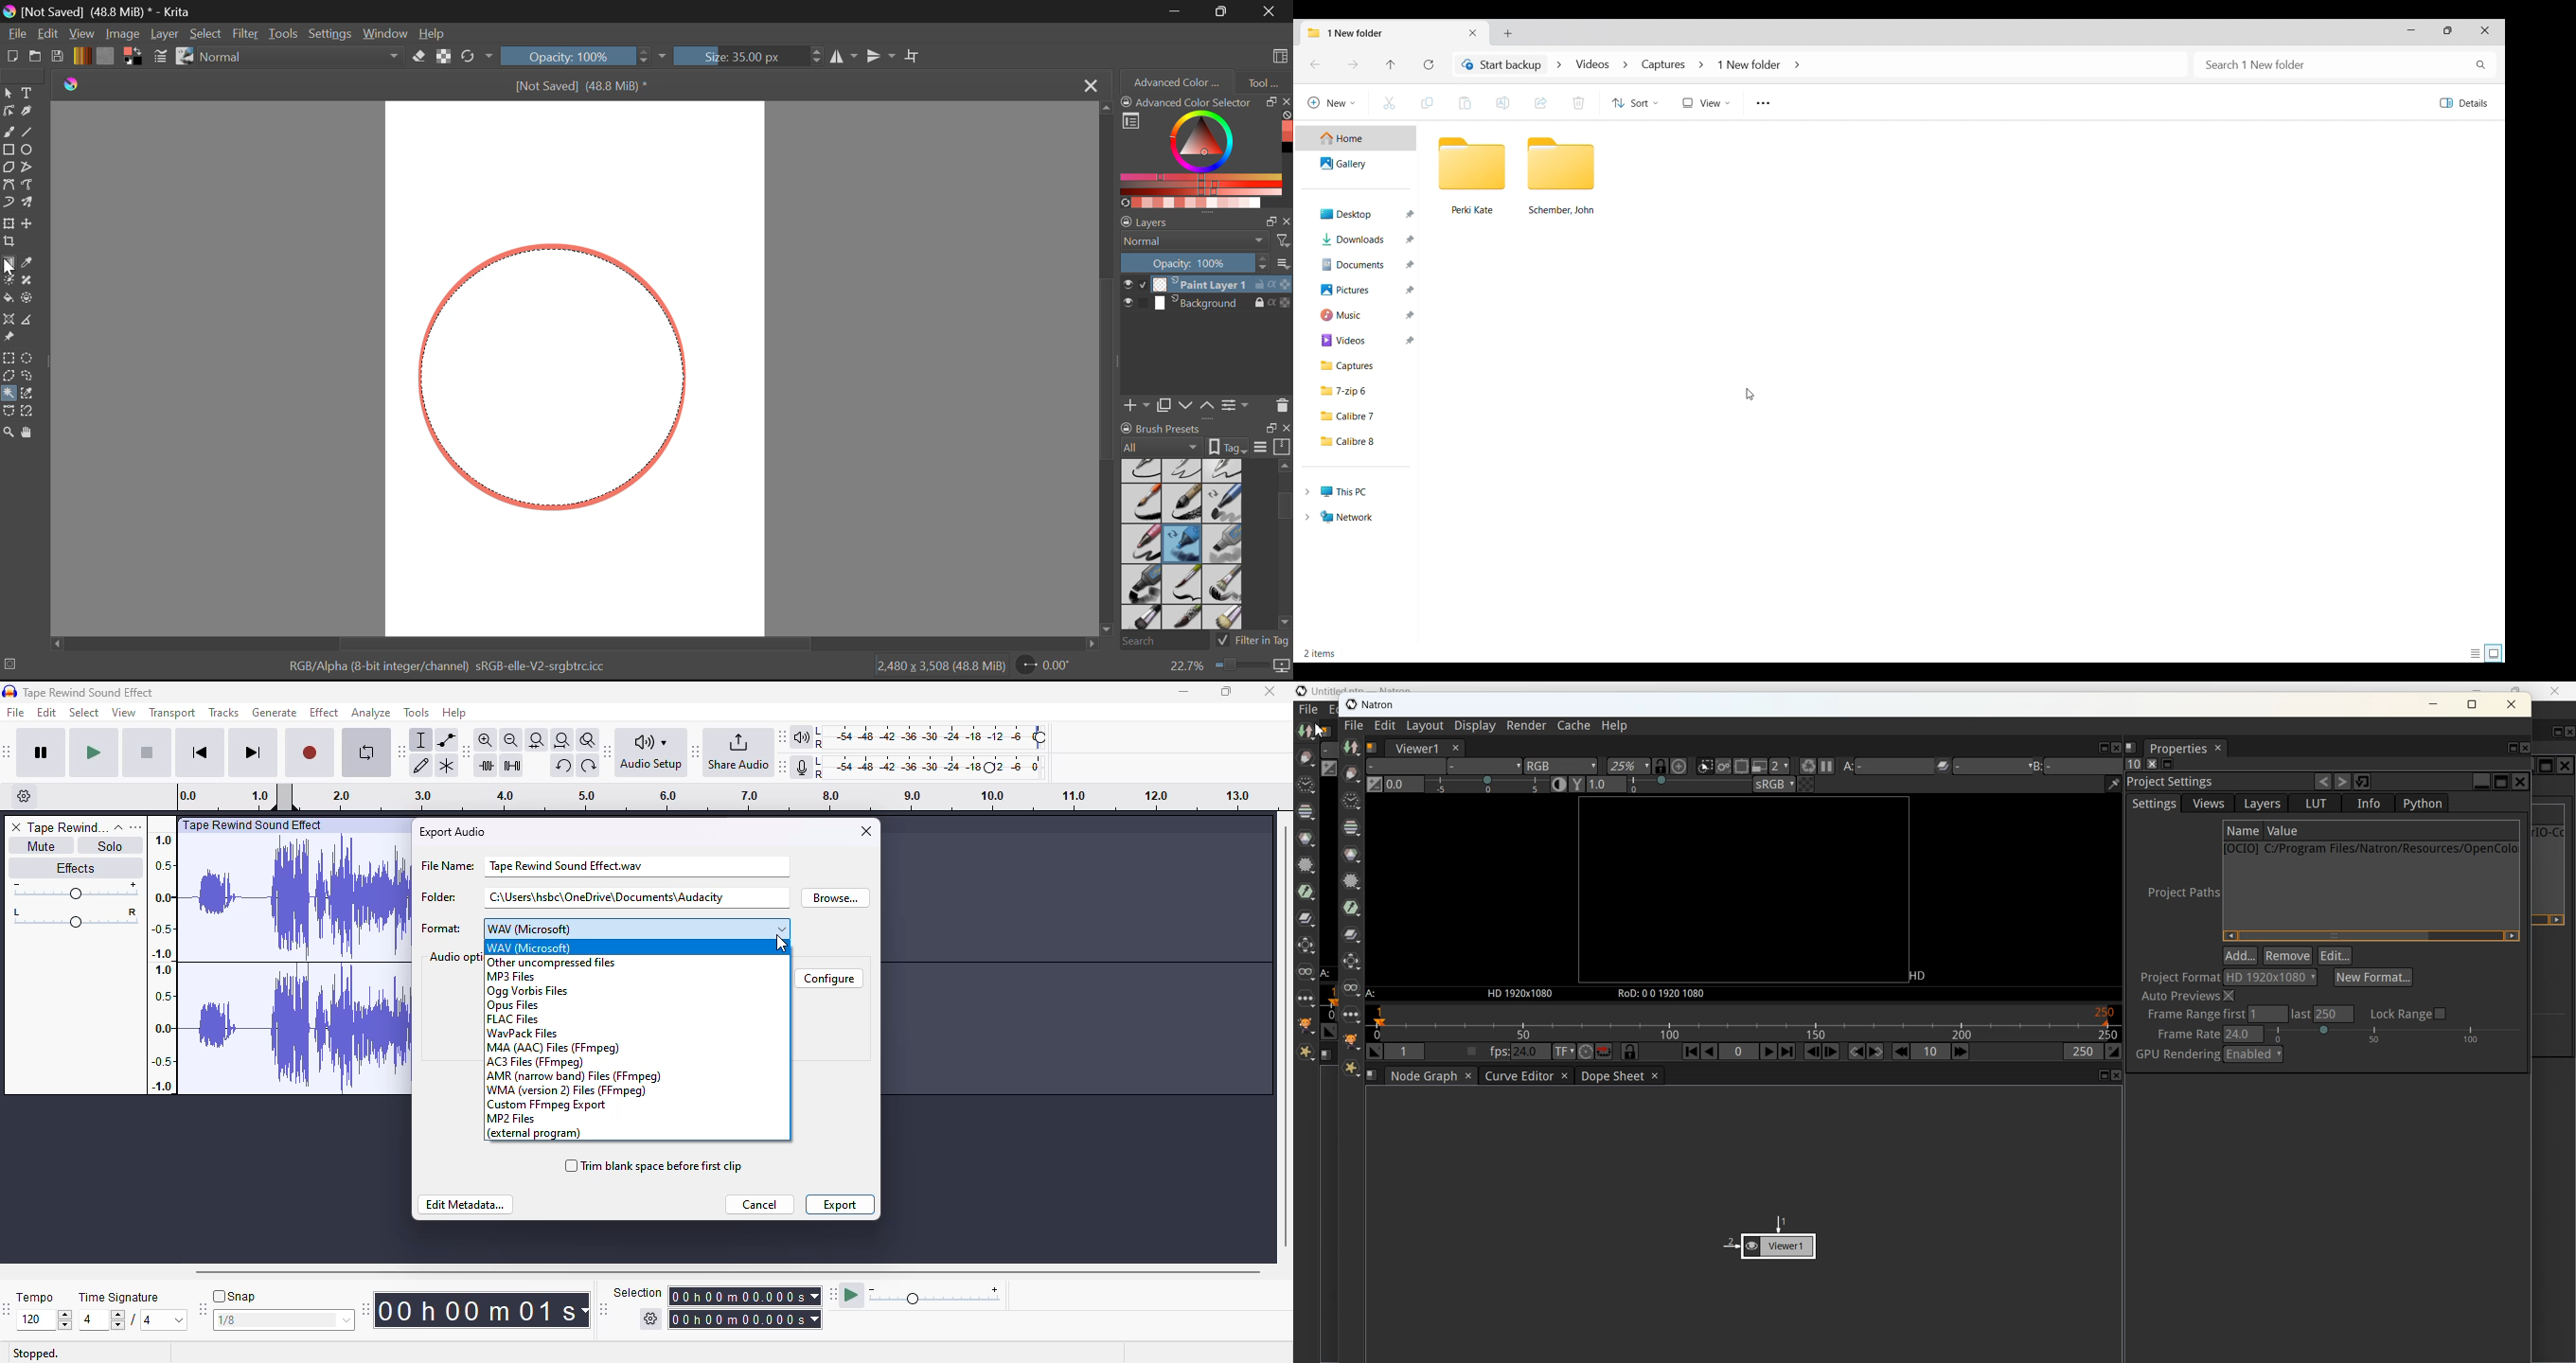  I want to click on View, so click(84, 34).